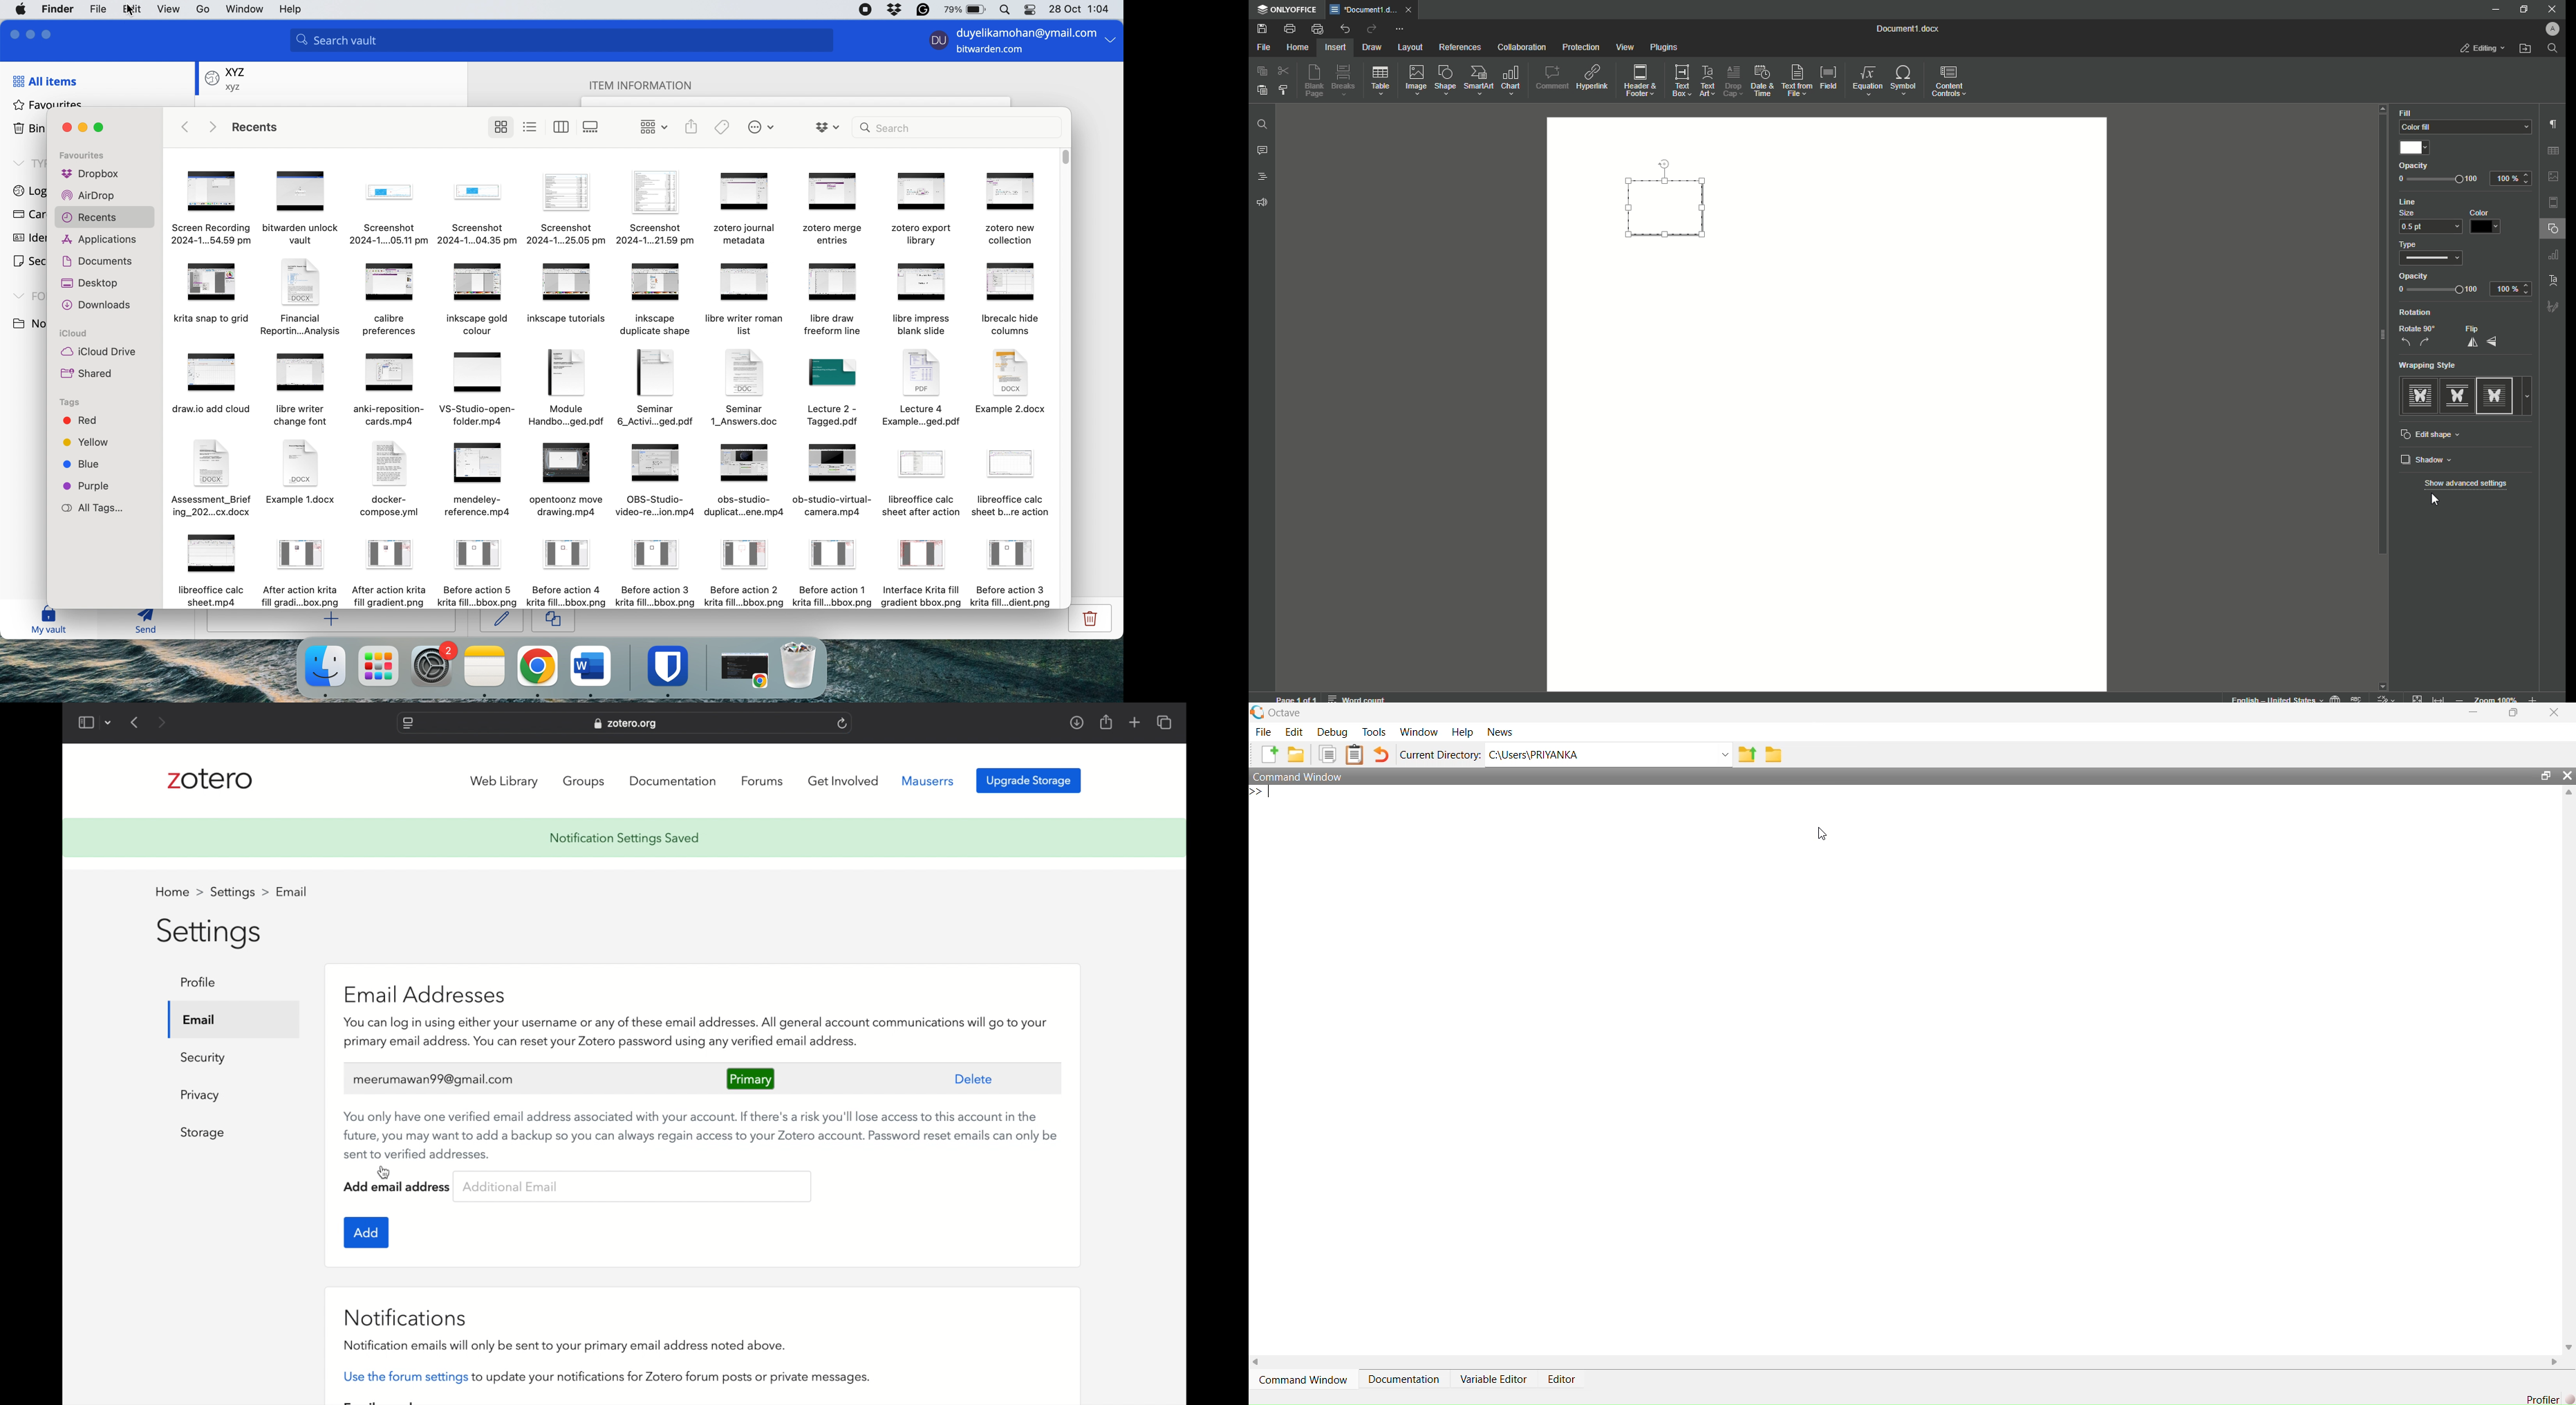 The image size is (2576, 1428). What do you see at coordinates (84, 466) in the screenshot?
I see `blue tag` at bounding box center [84, 466].